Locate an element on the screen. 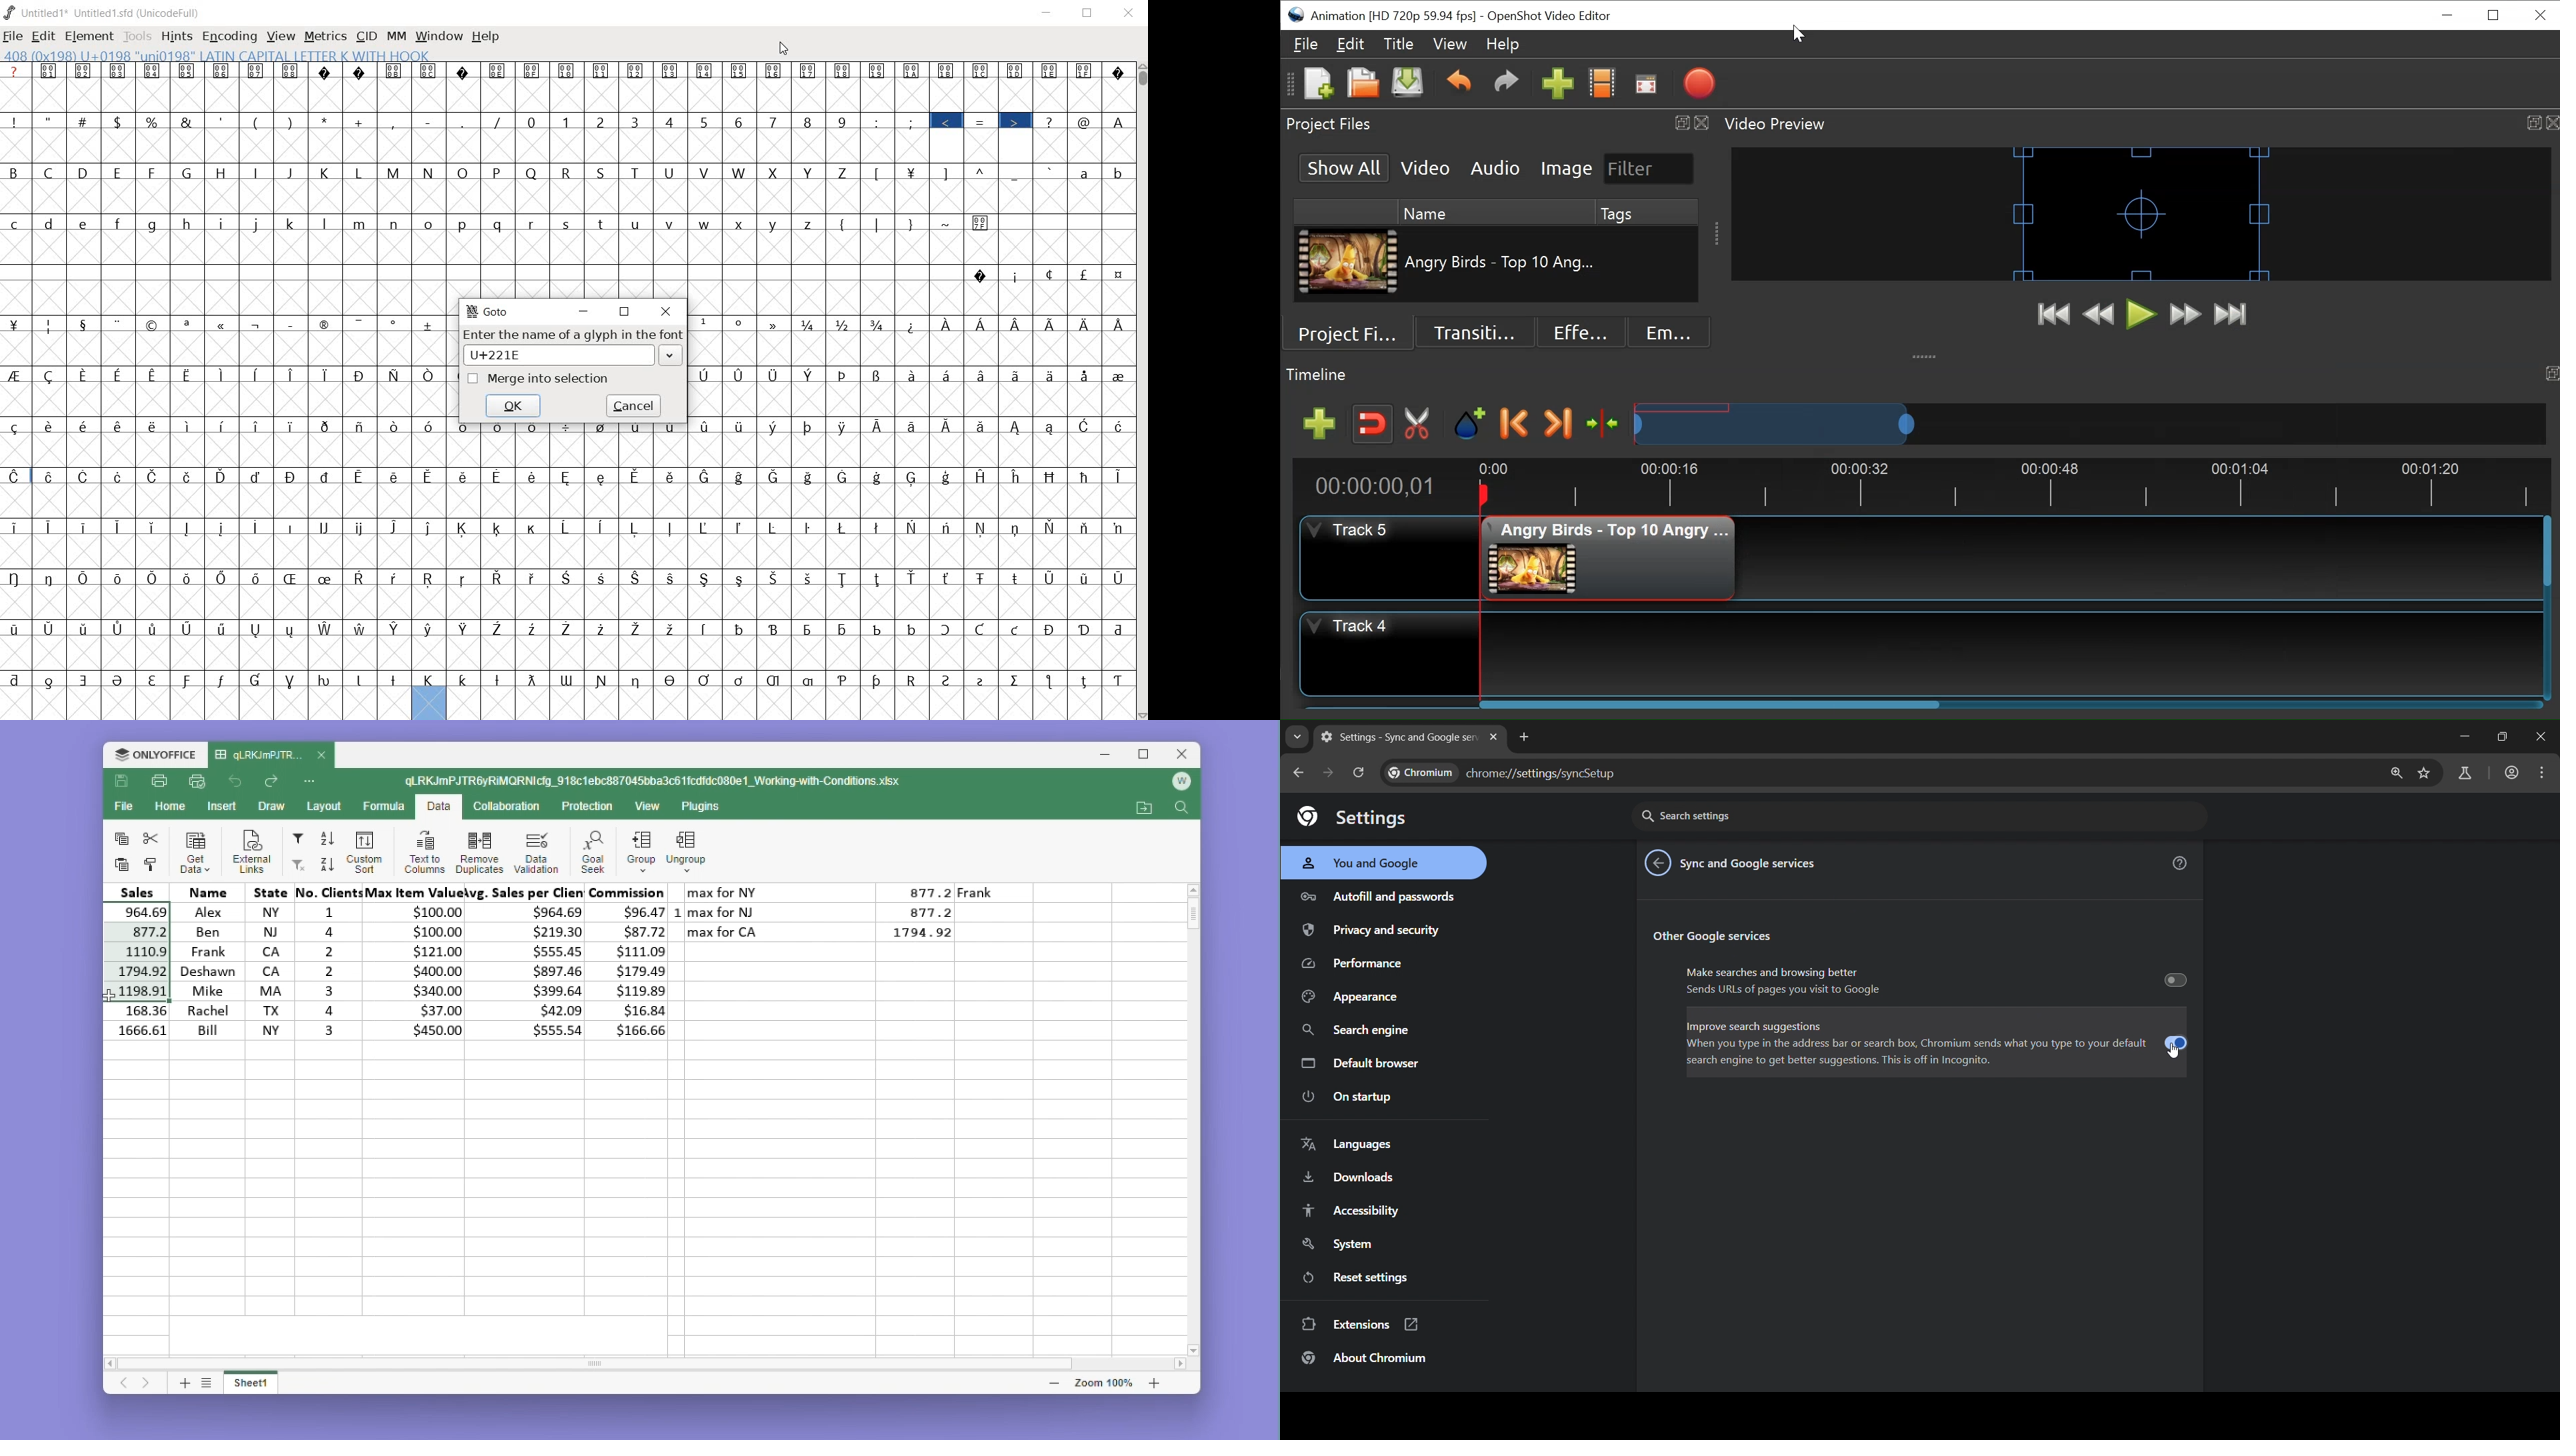 The image size is (2576, 1456). Title is located at coordinates (1398, 46).